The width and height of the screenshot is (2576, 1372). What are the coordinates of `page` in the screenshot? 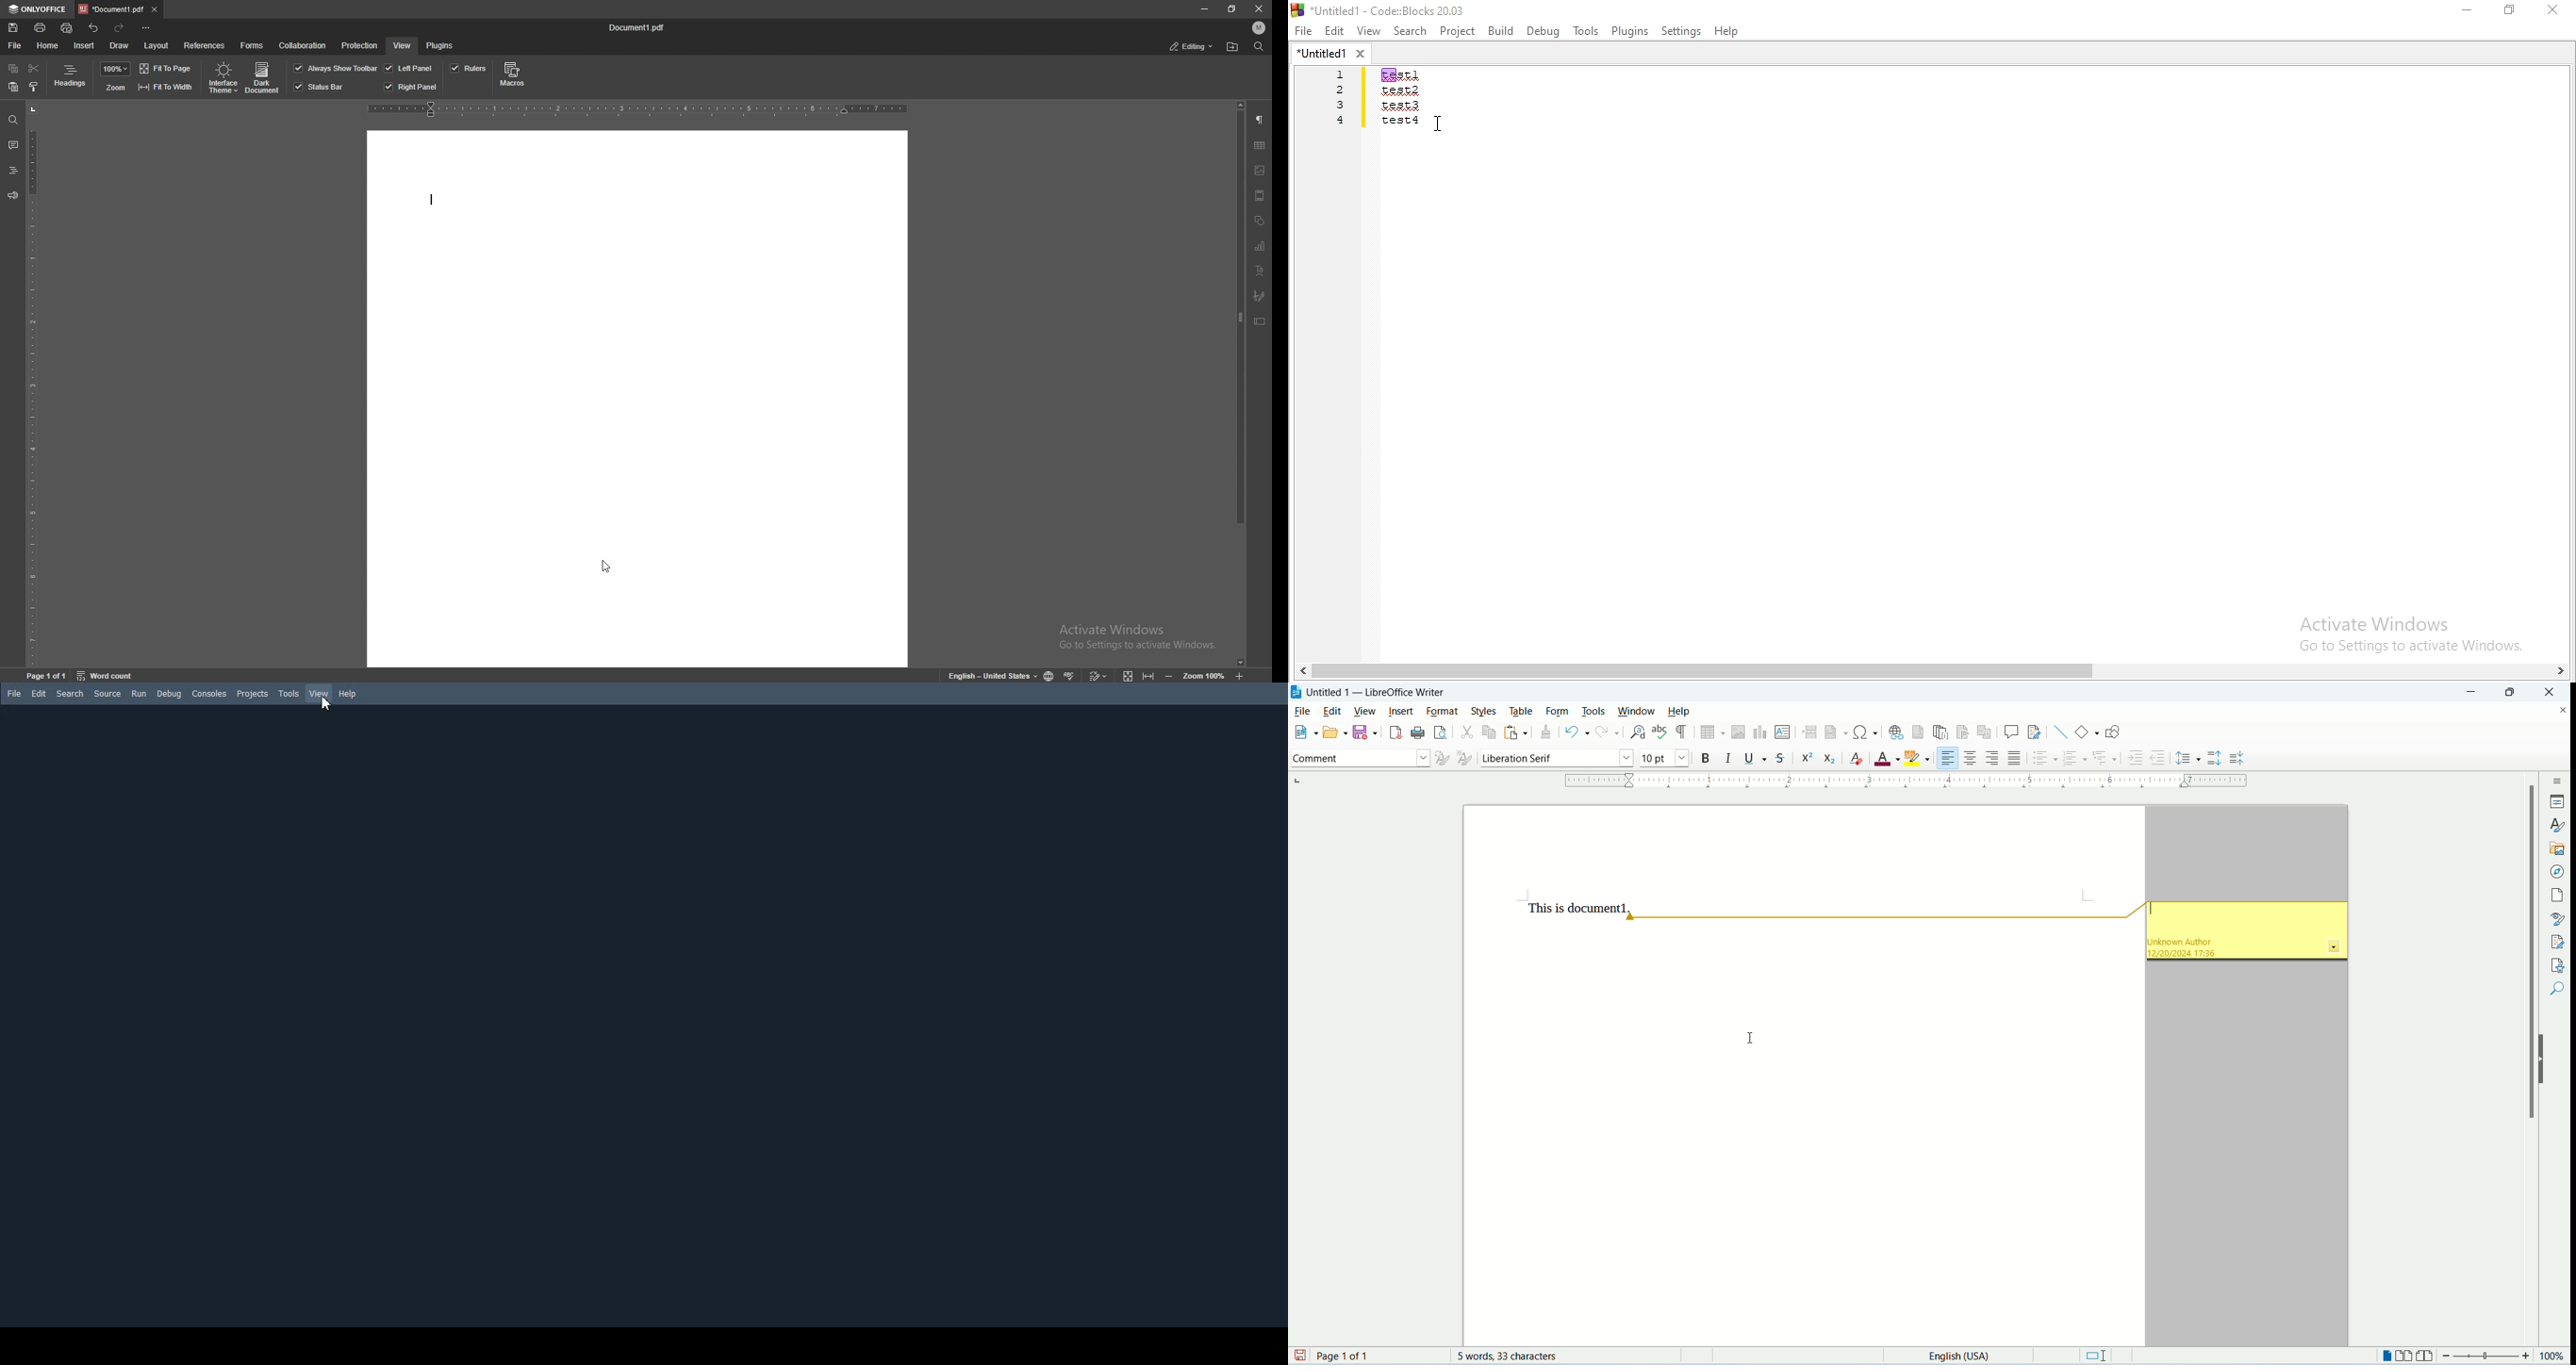 It's located at (48, 675).